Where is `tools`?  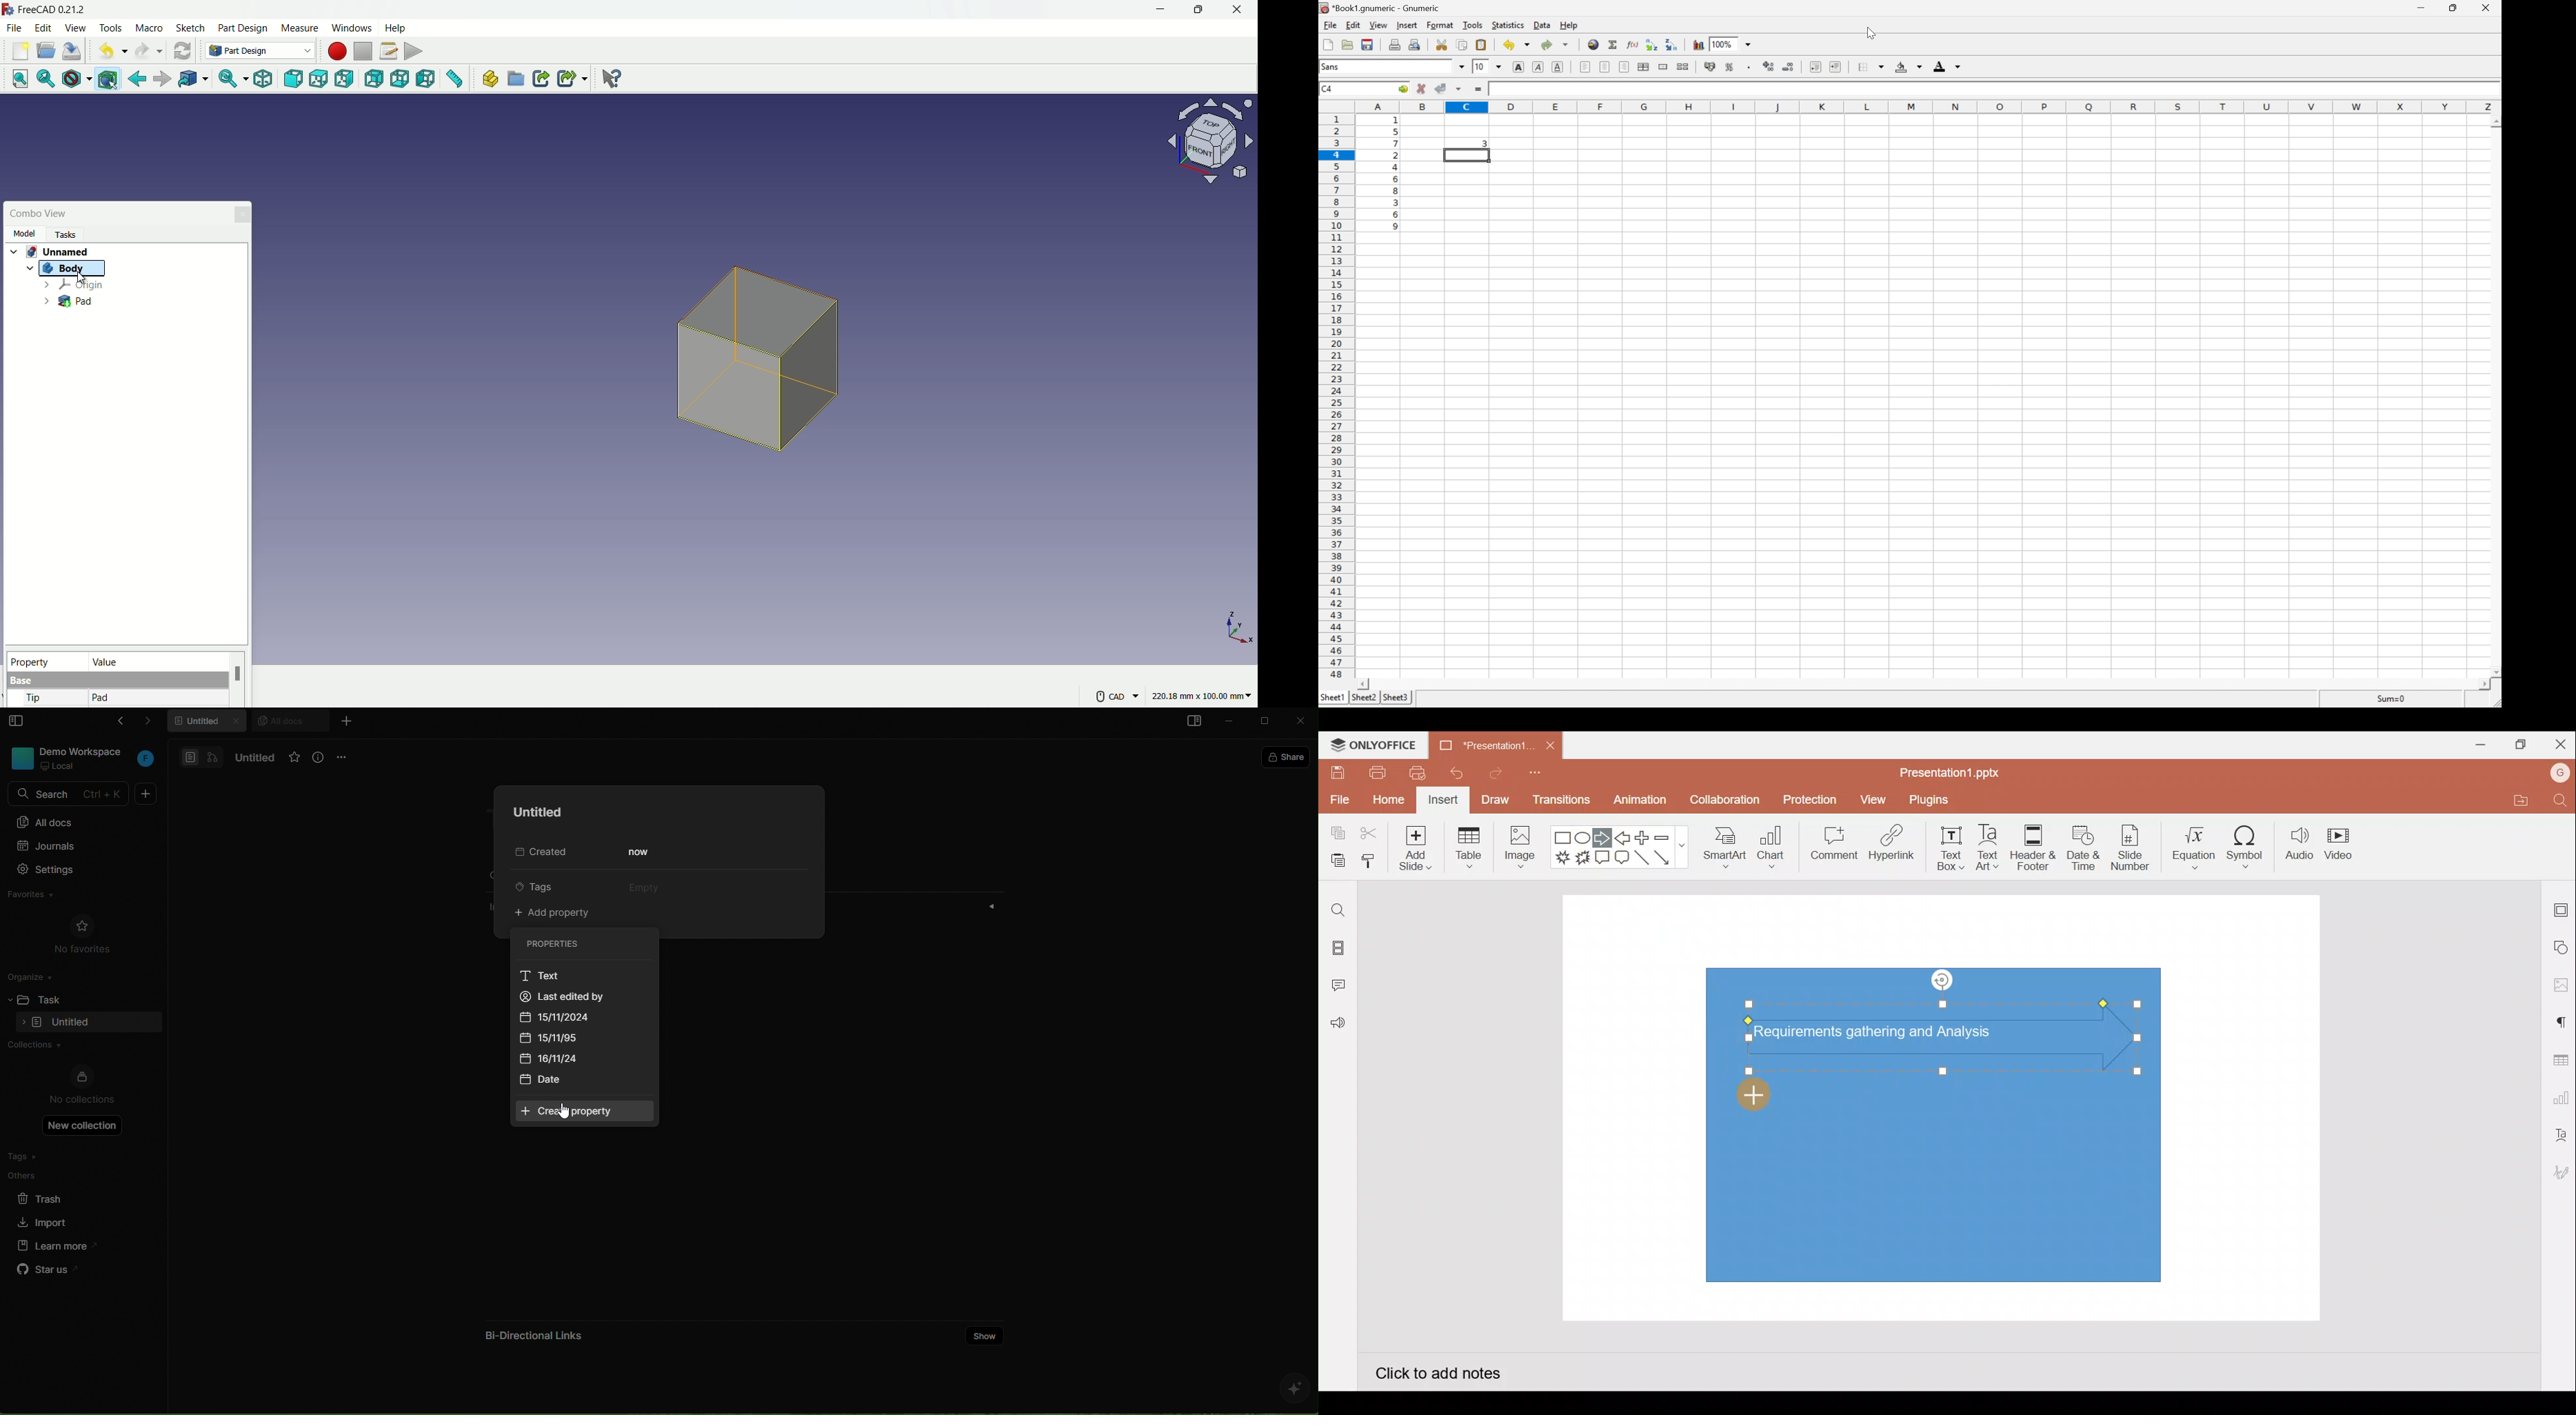 tools is located at coordinates (112, 28).